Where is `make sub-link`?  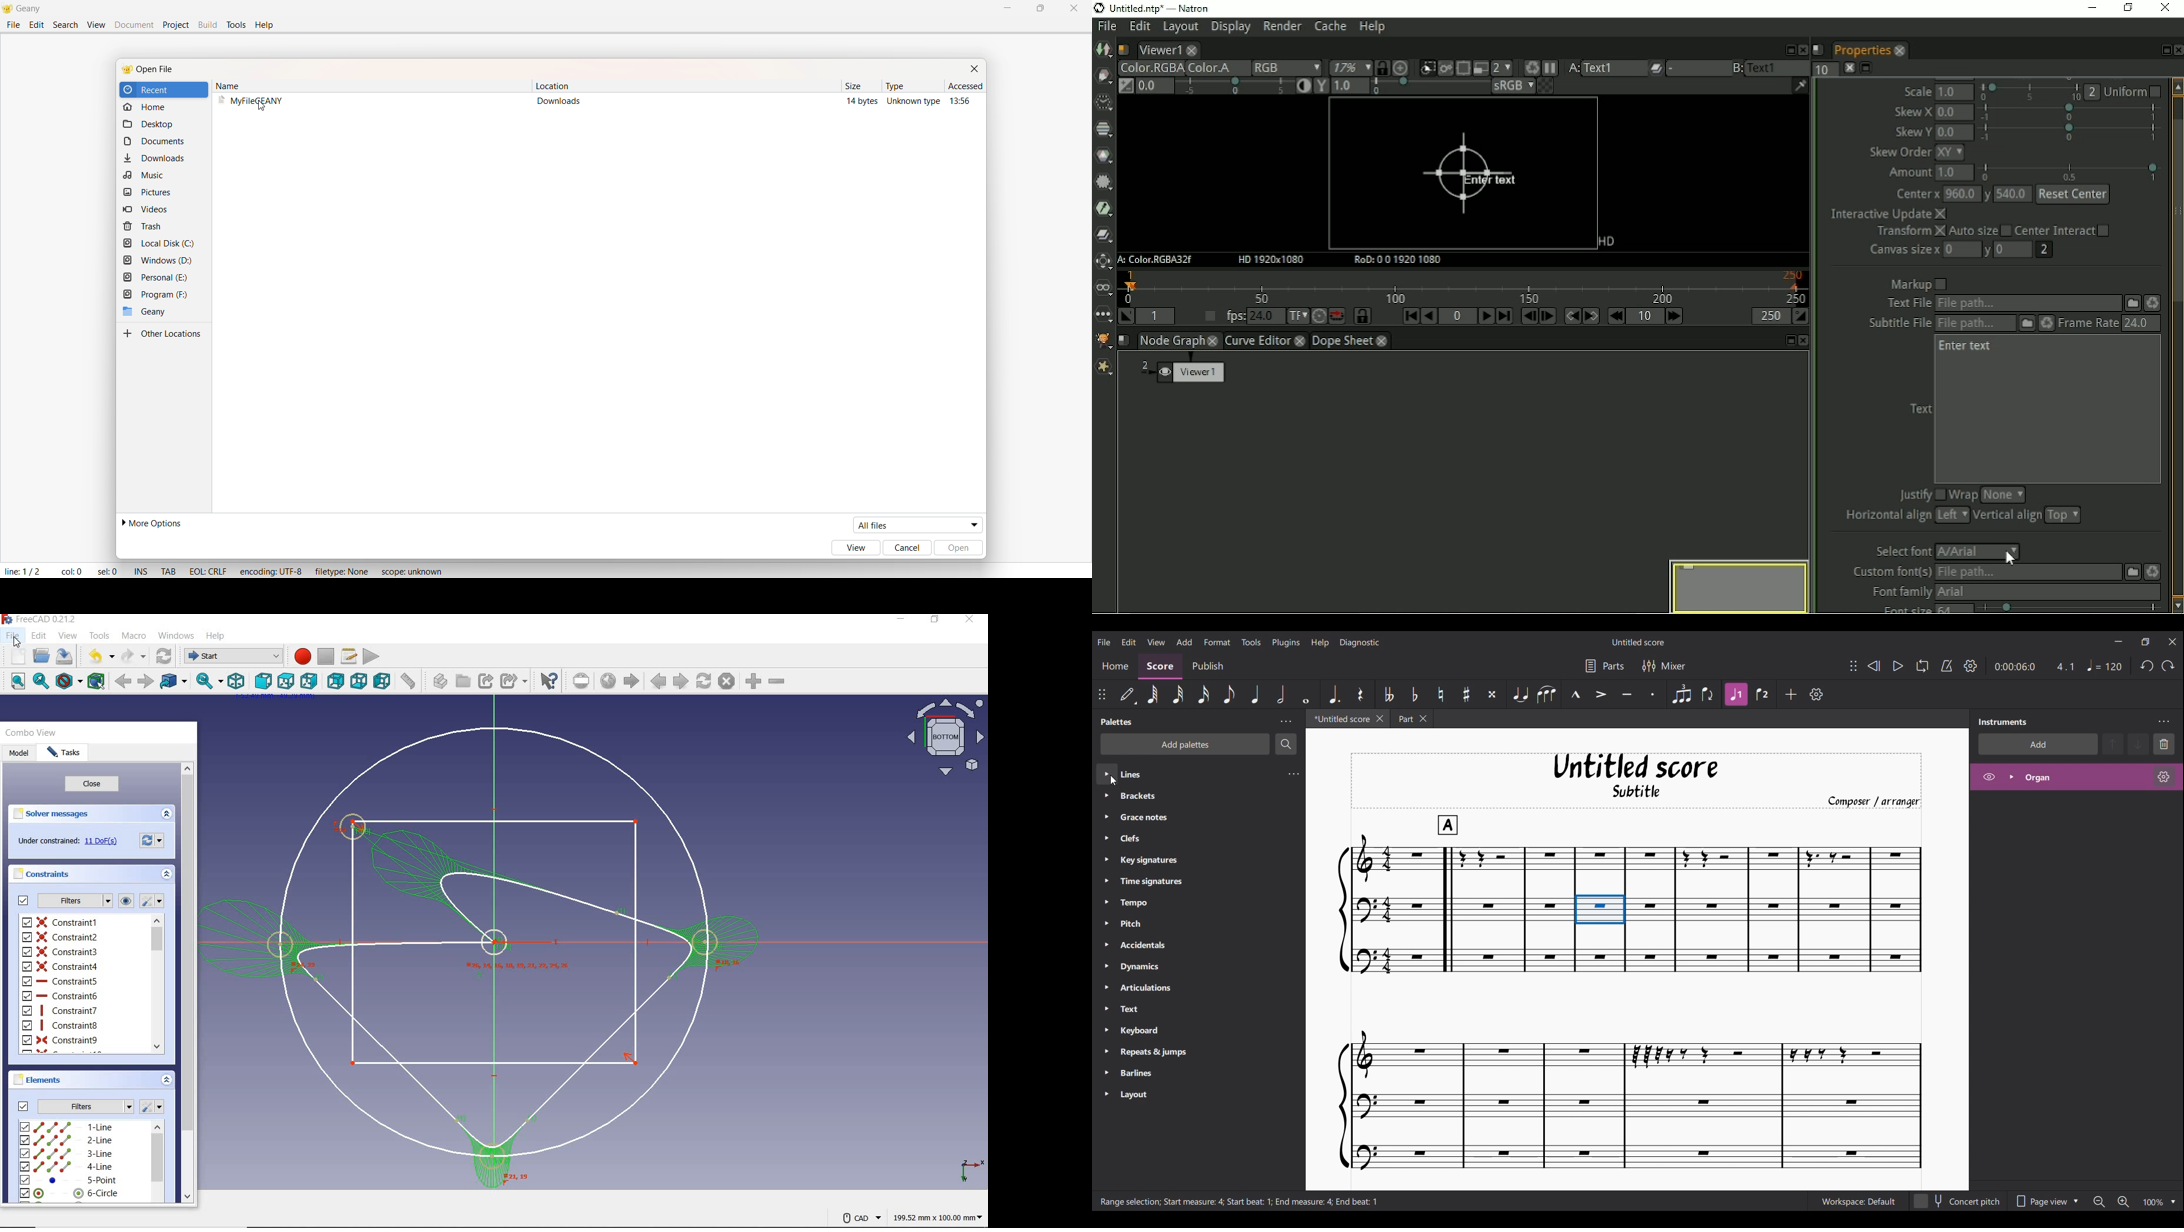 make sub-link is located at coordinates (513, 680).